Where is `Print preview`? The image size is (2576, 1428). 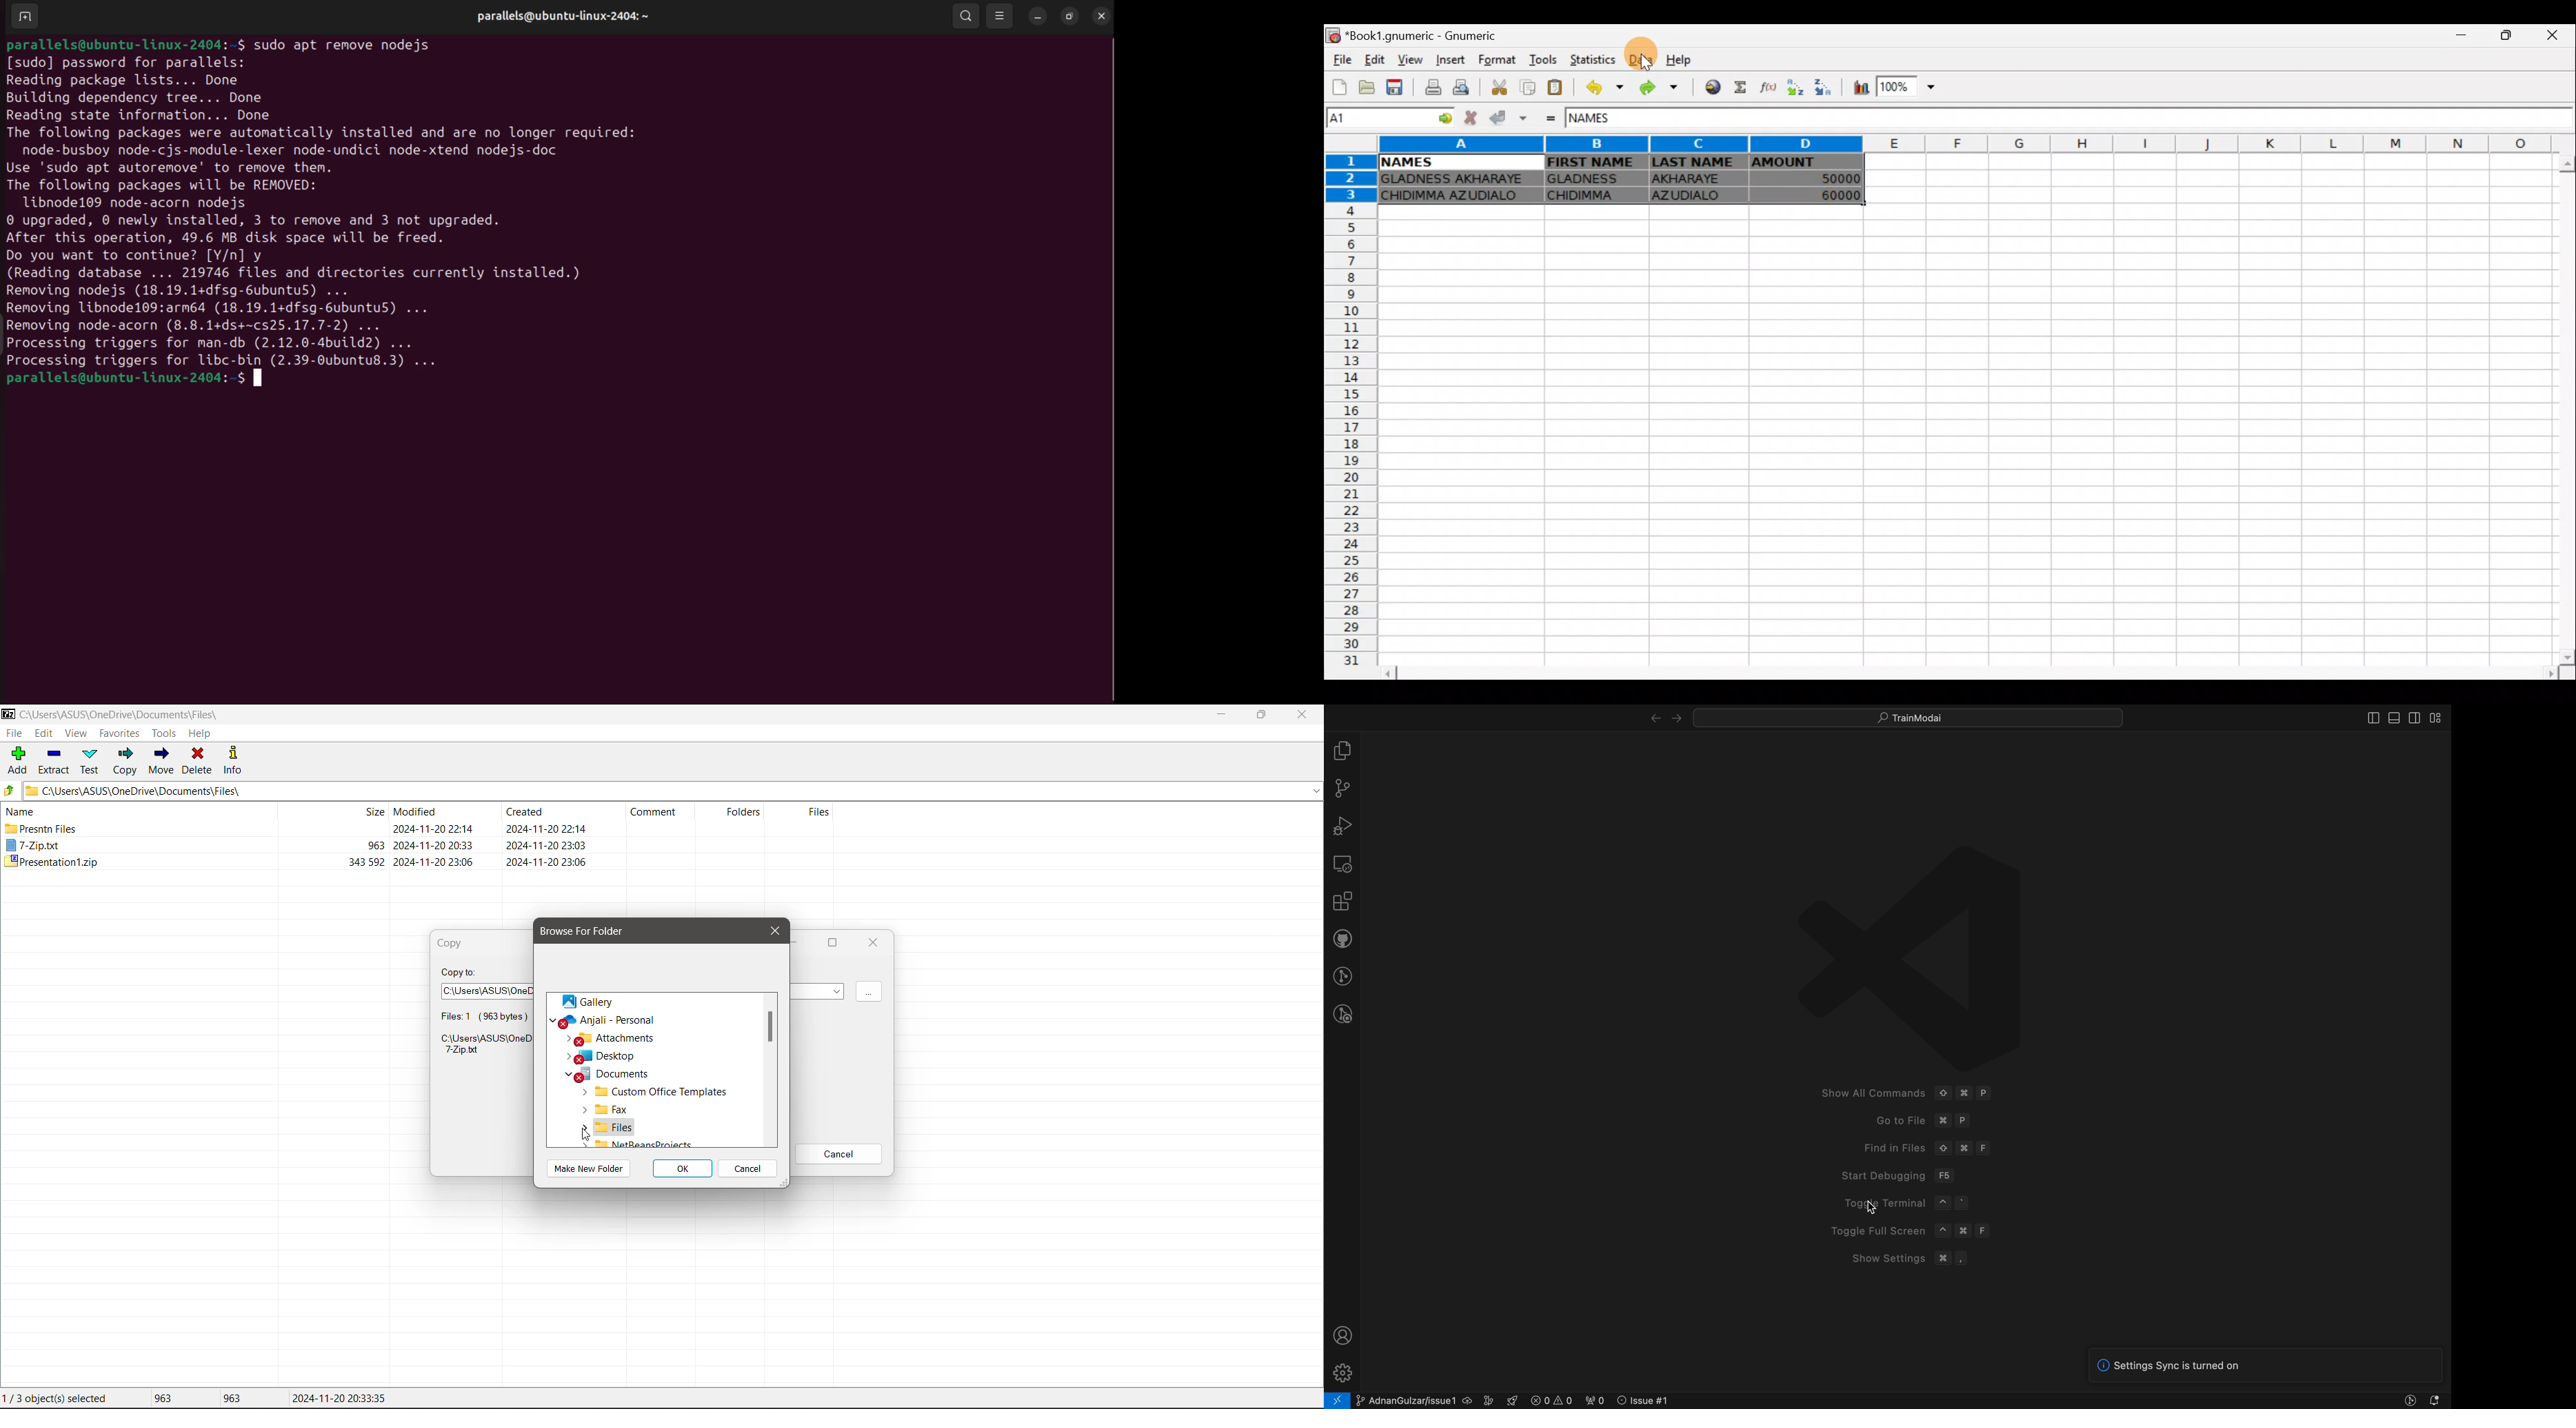 Print preview is located at coordinates (1464, 86).